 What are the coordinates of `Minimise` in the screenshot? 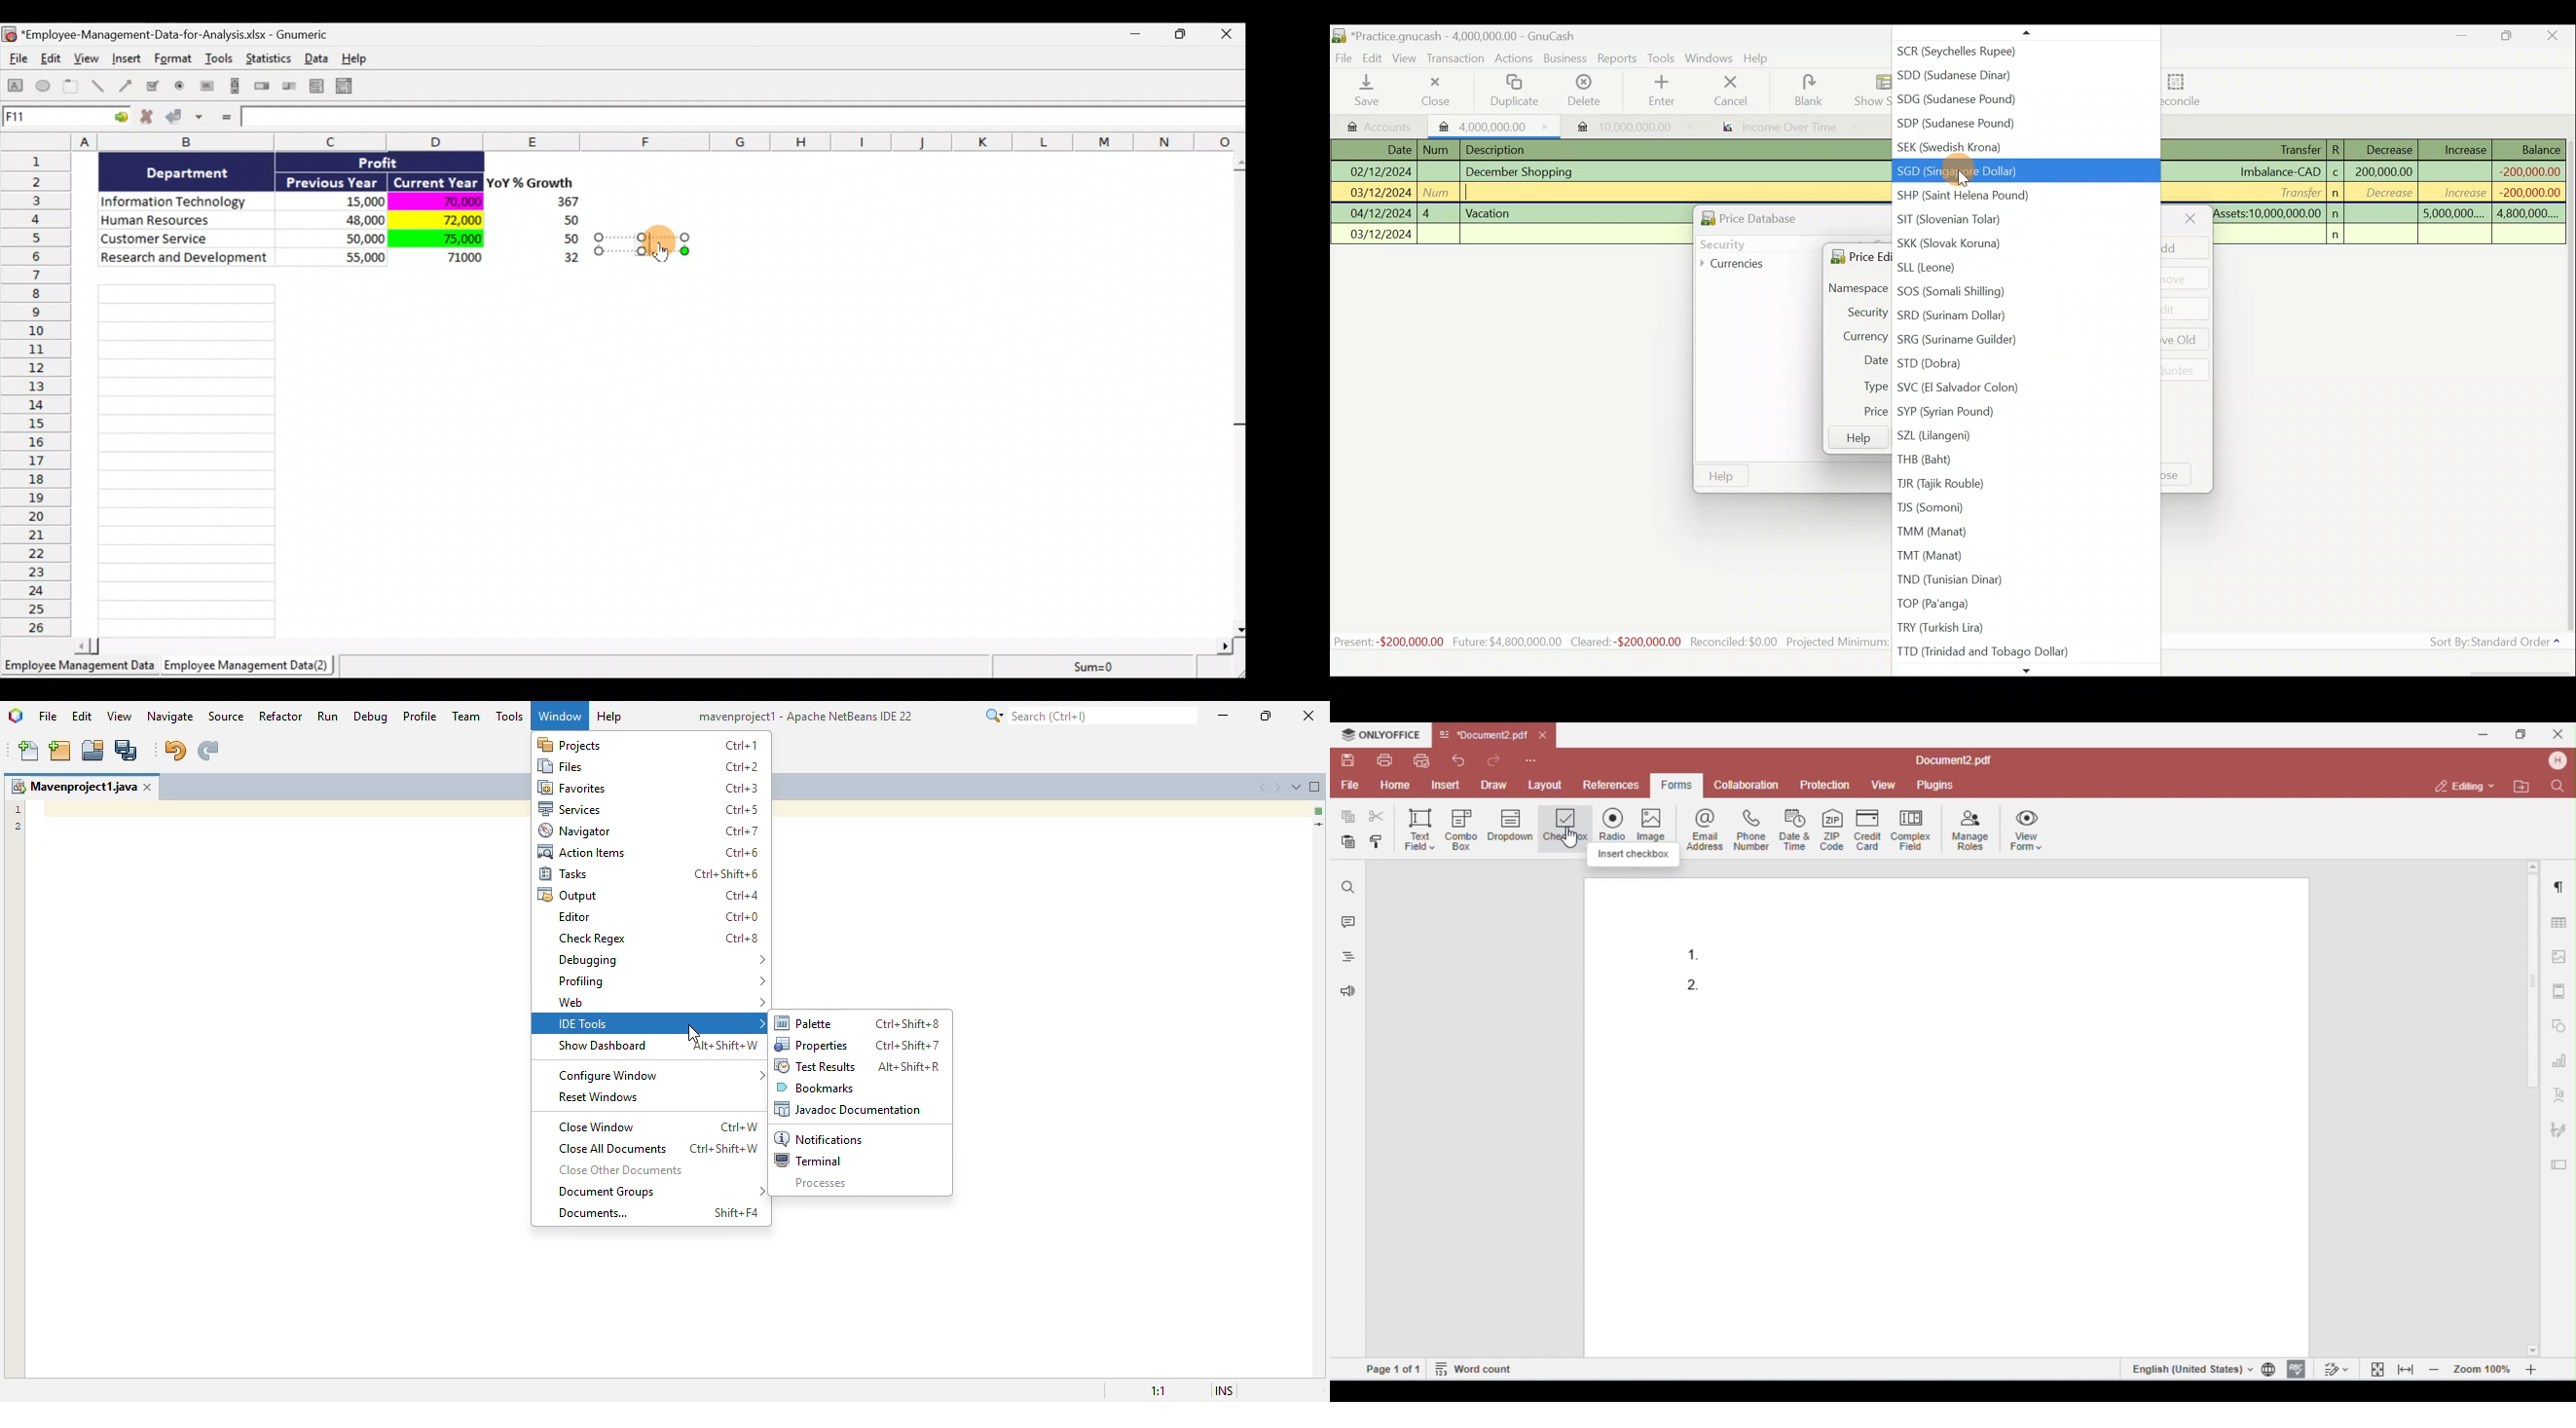 It's located at (1138, 36).